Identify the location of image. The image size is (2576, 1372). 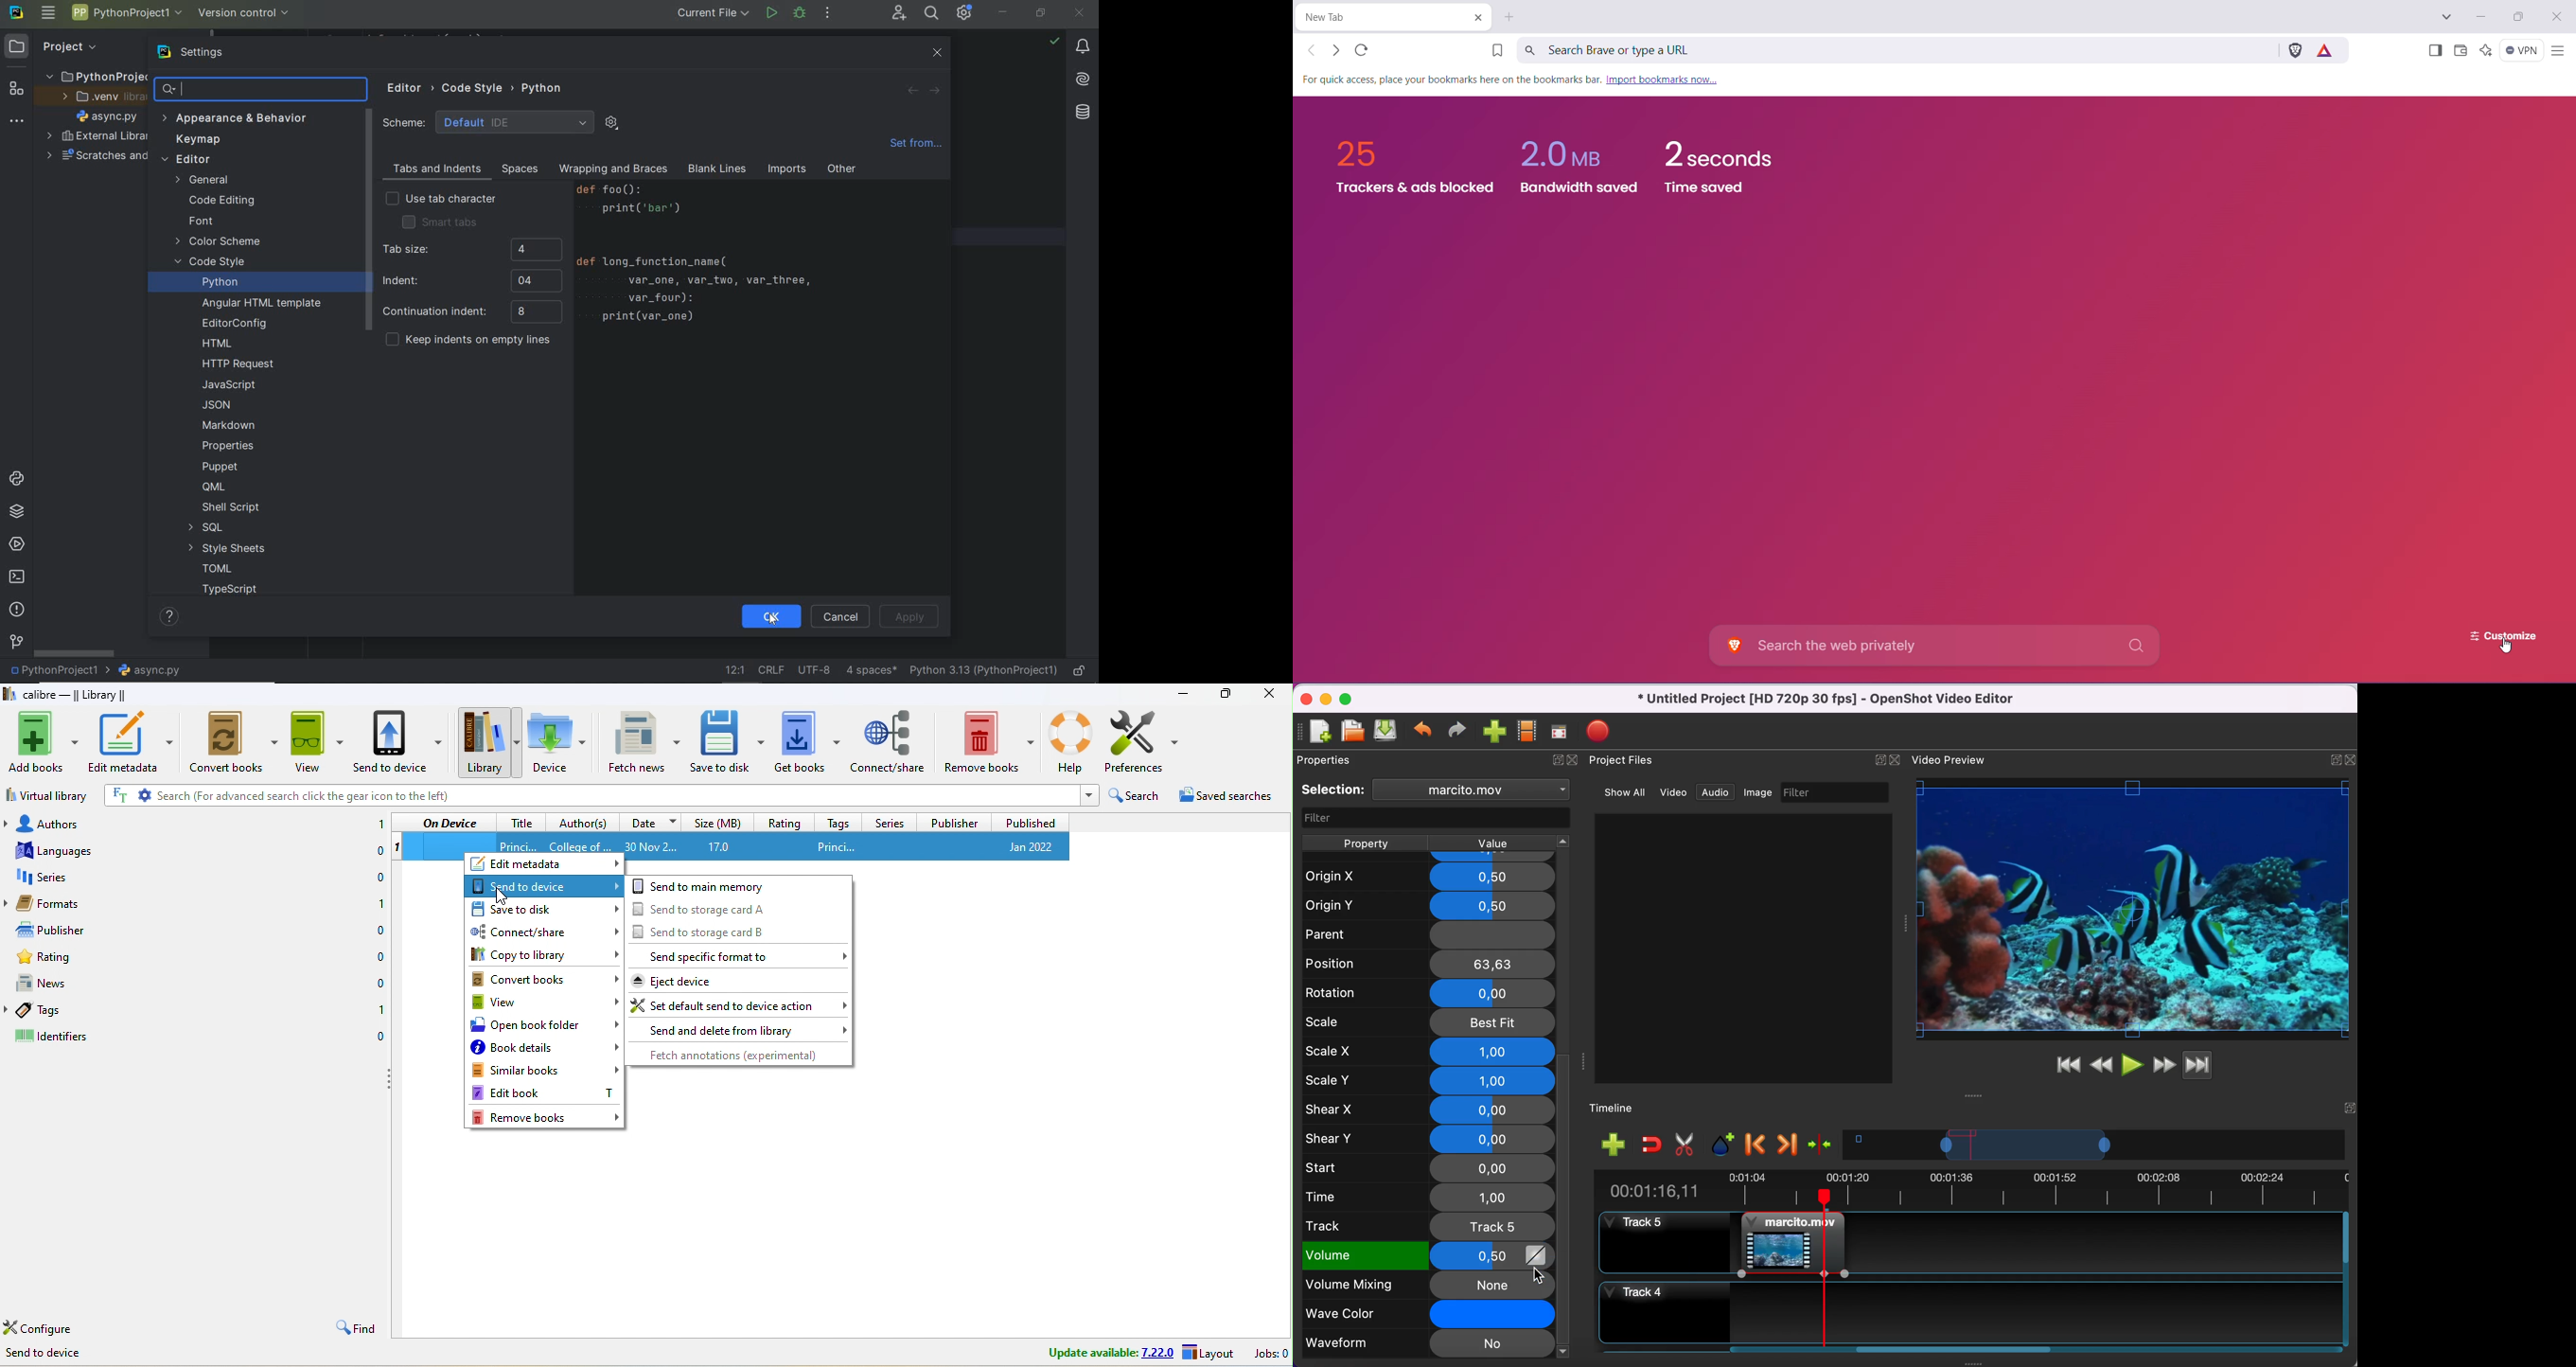
(1761, 793).